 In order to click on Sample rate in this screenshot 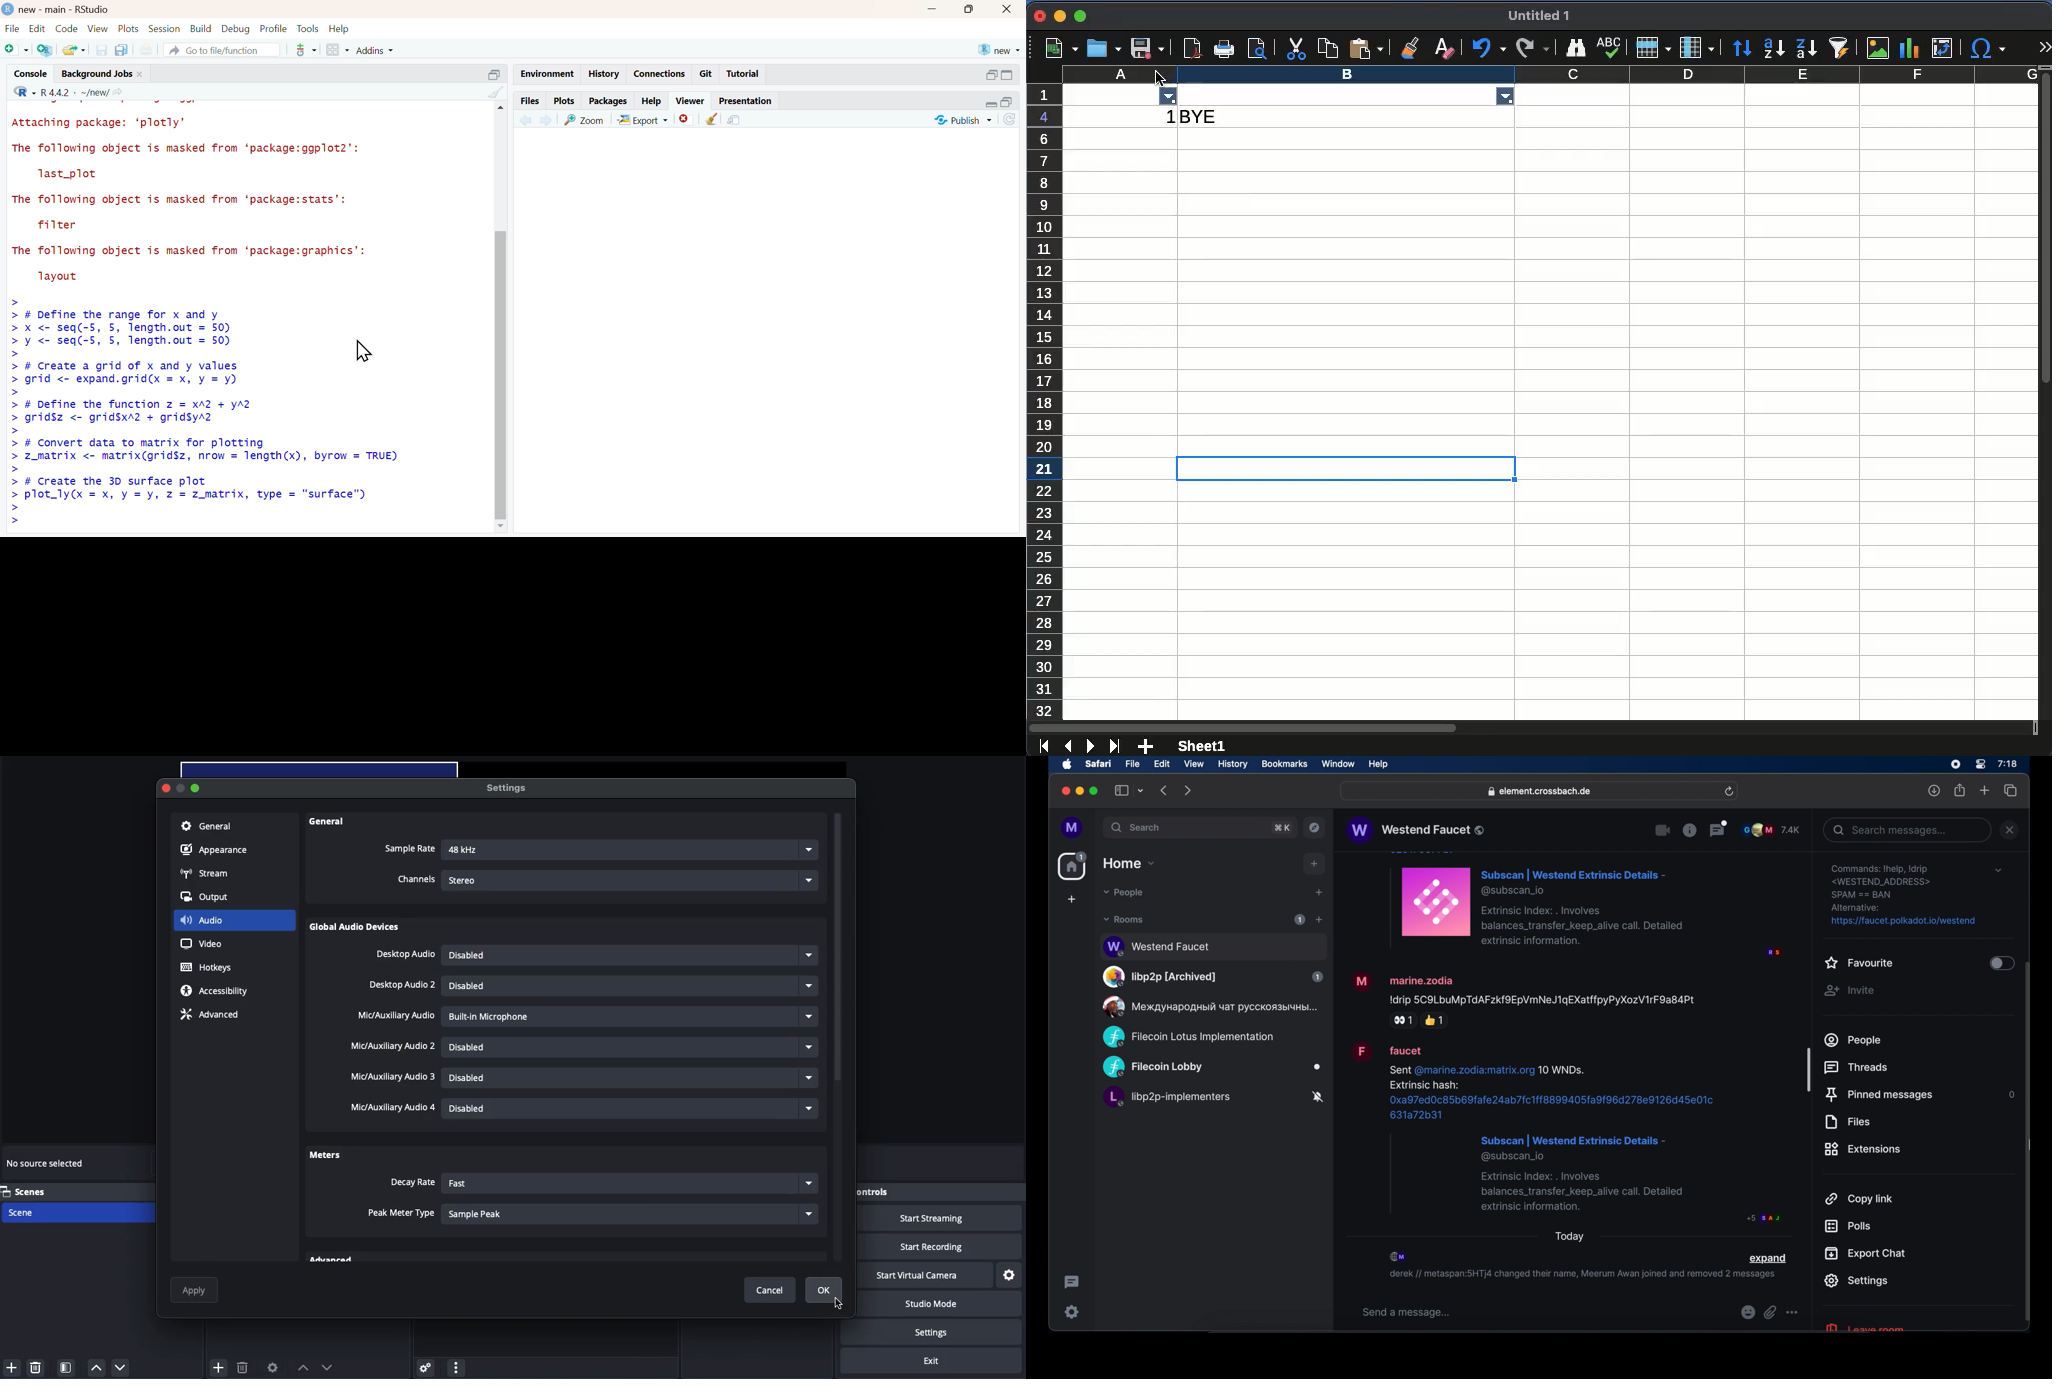, I will do `click(410, 849)`.